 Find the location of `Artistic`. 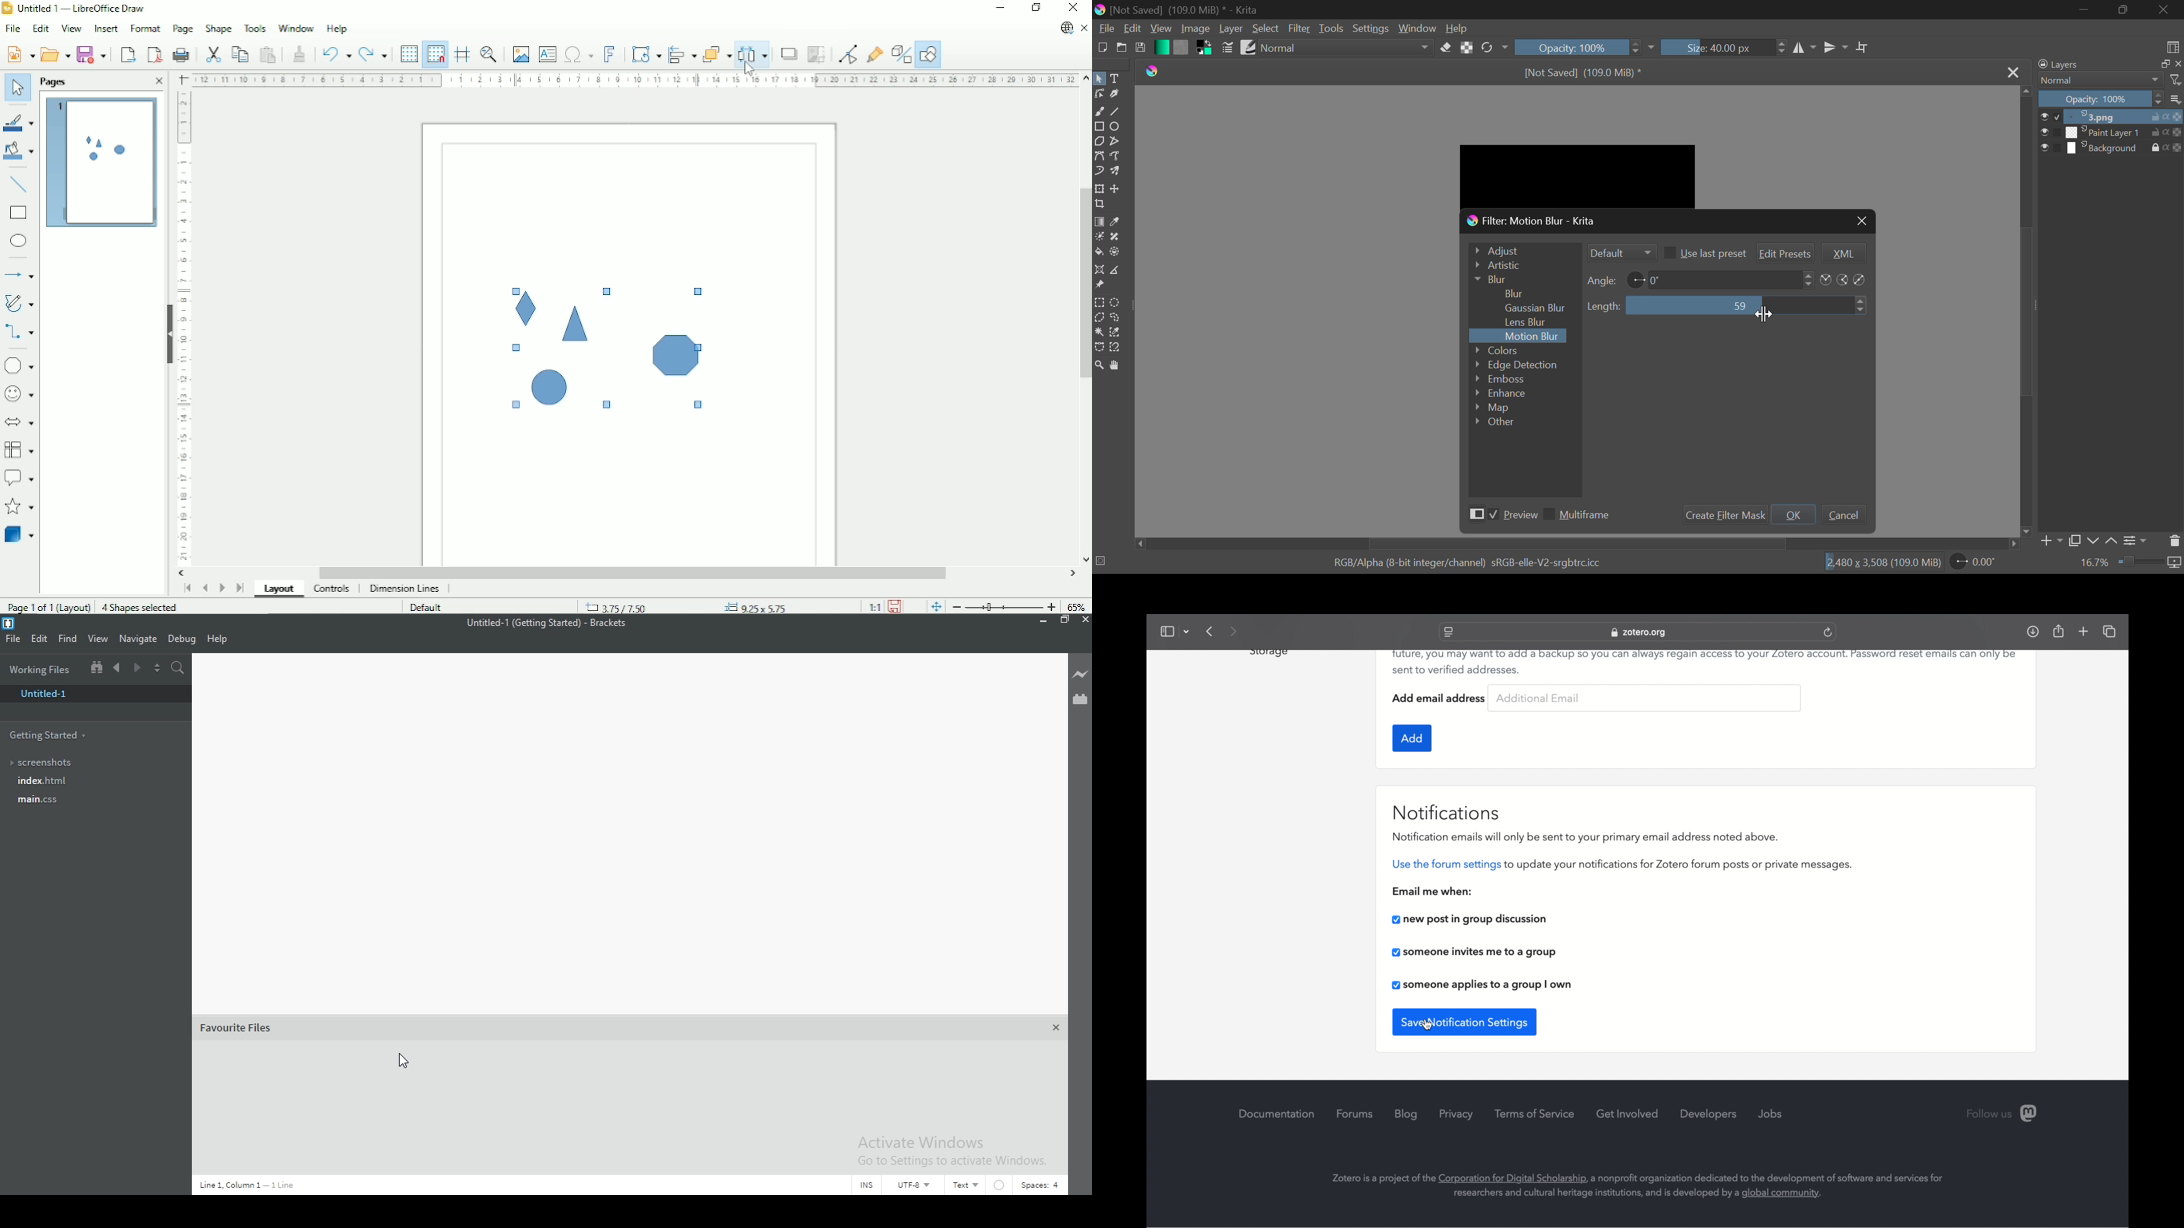

Artistic is located at coordinates (1522, 266).